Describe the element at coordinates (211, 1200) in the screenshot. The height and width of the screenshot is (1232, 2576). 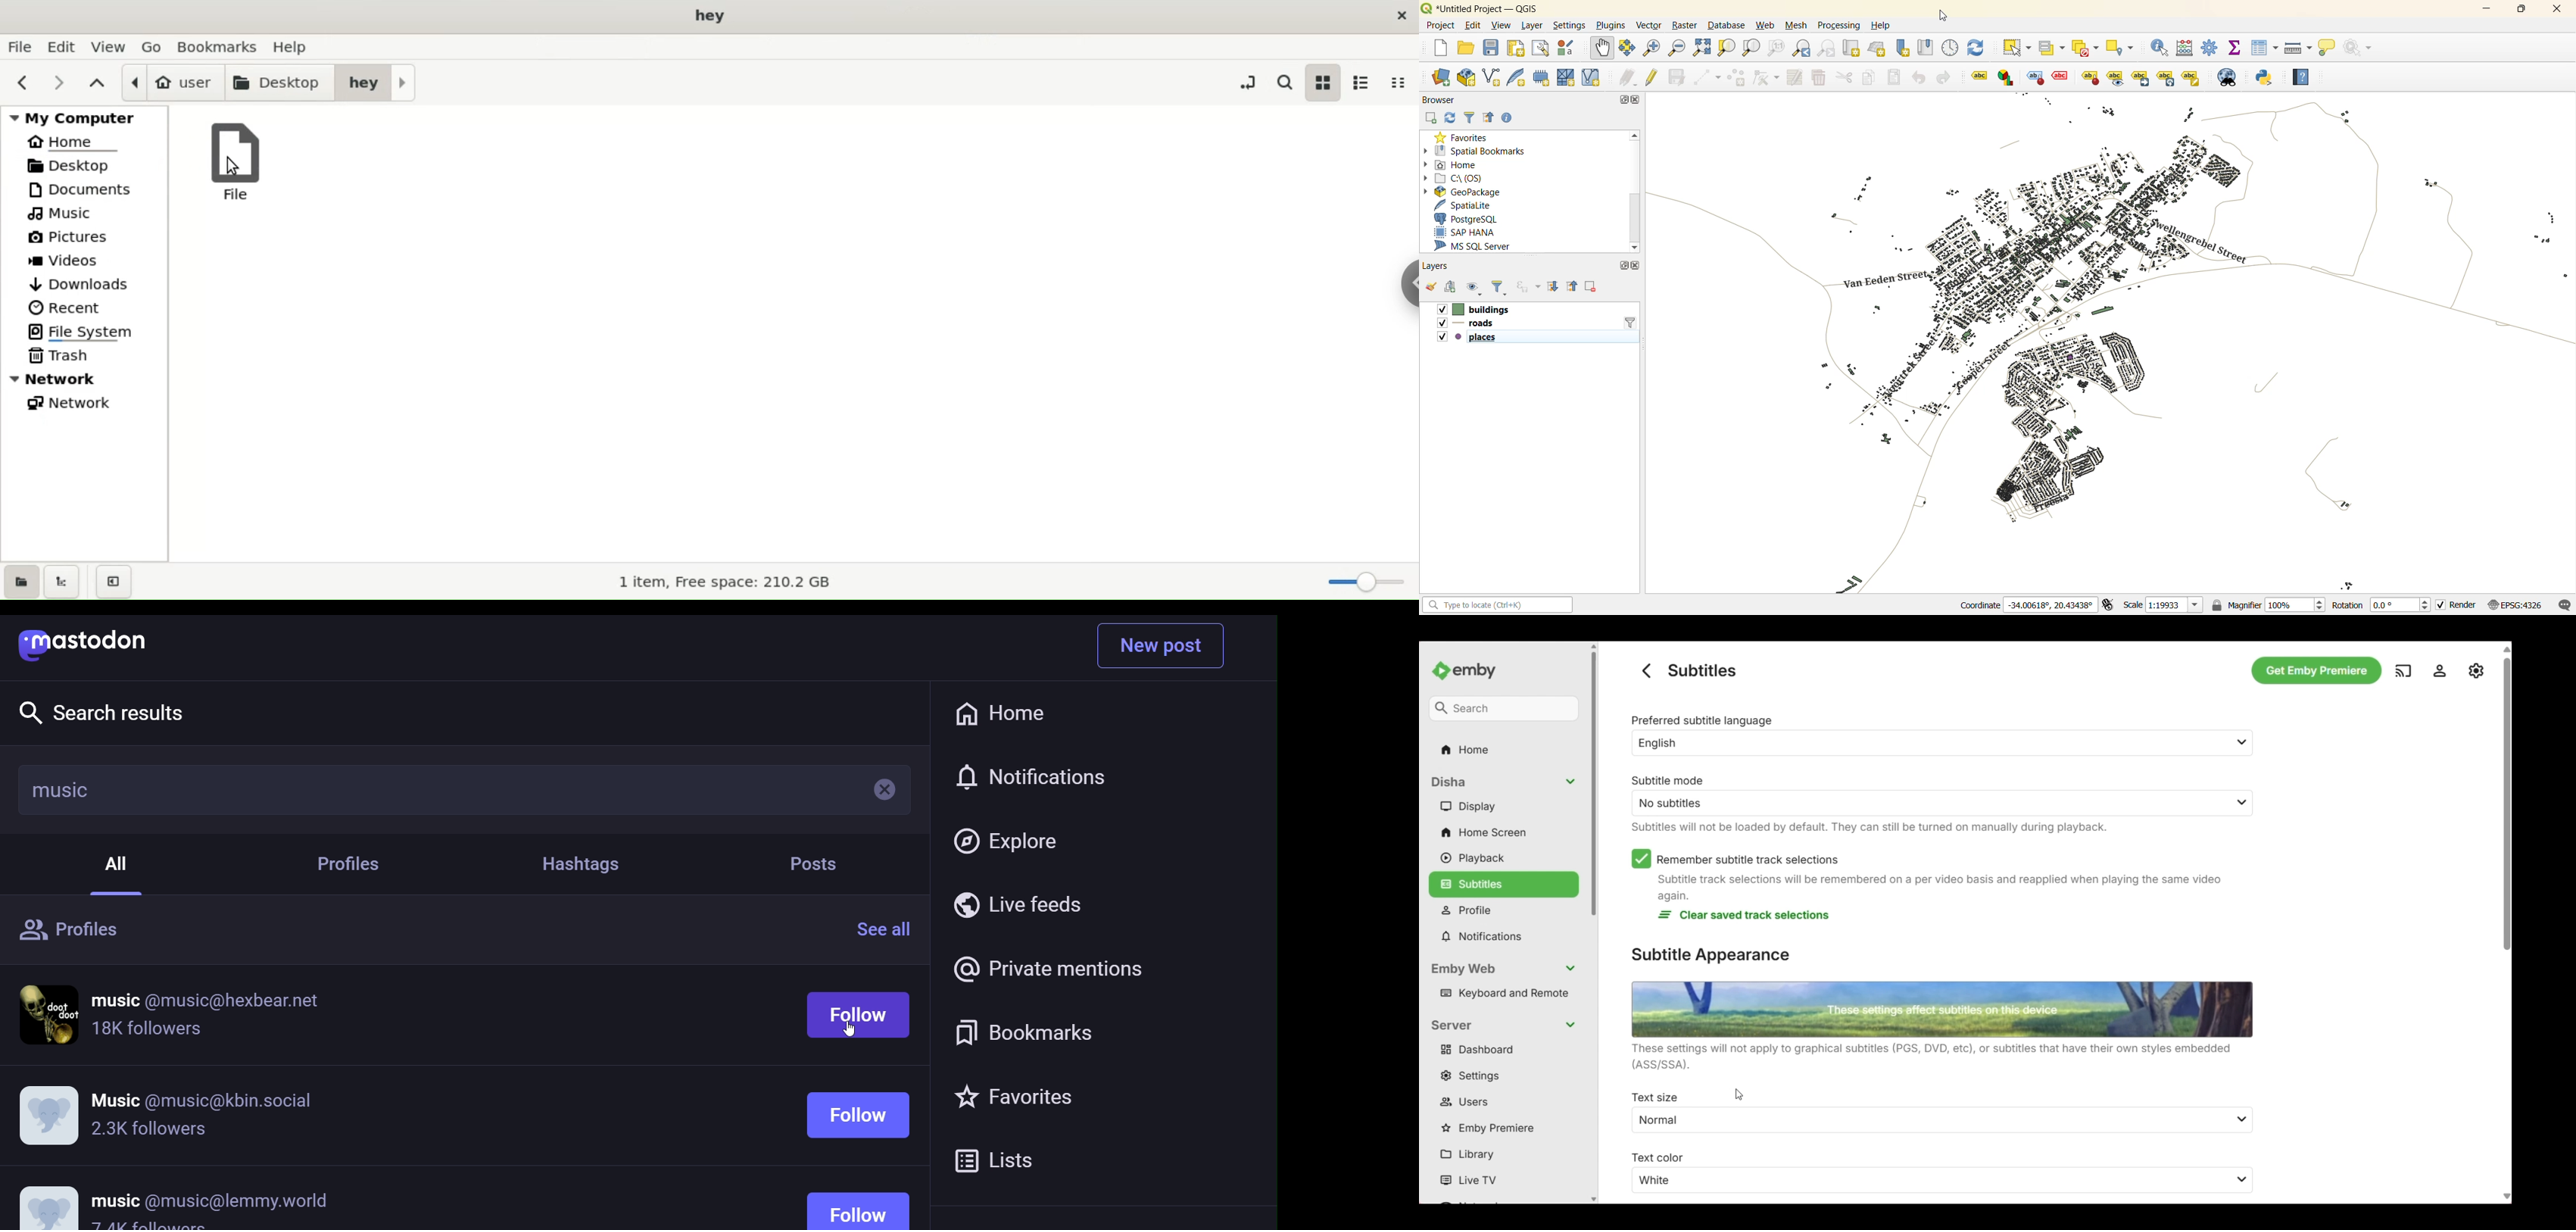
I see `name` at that location.